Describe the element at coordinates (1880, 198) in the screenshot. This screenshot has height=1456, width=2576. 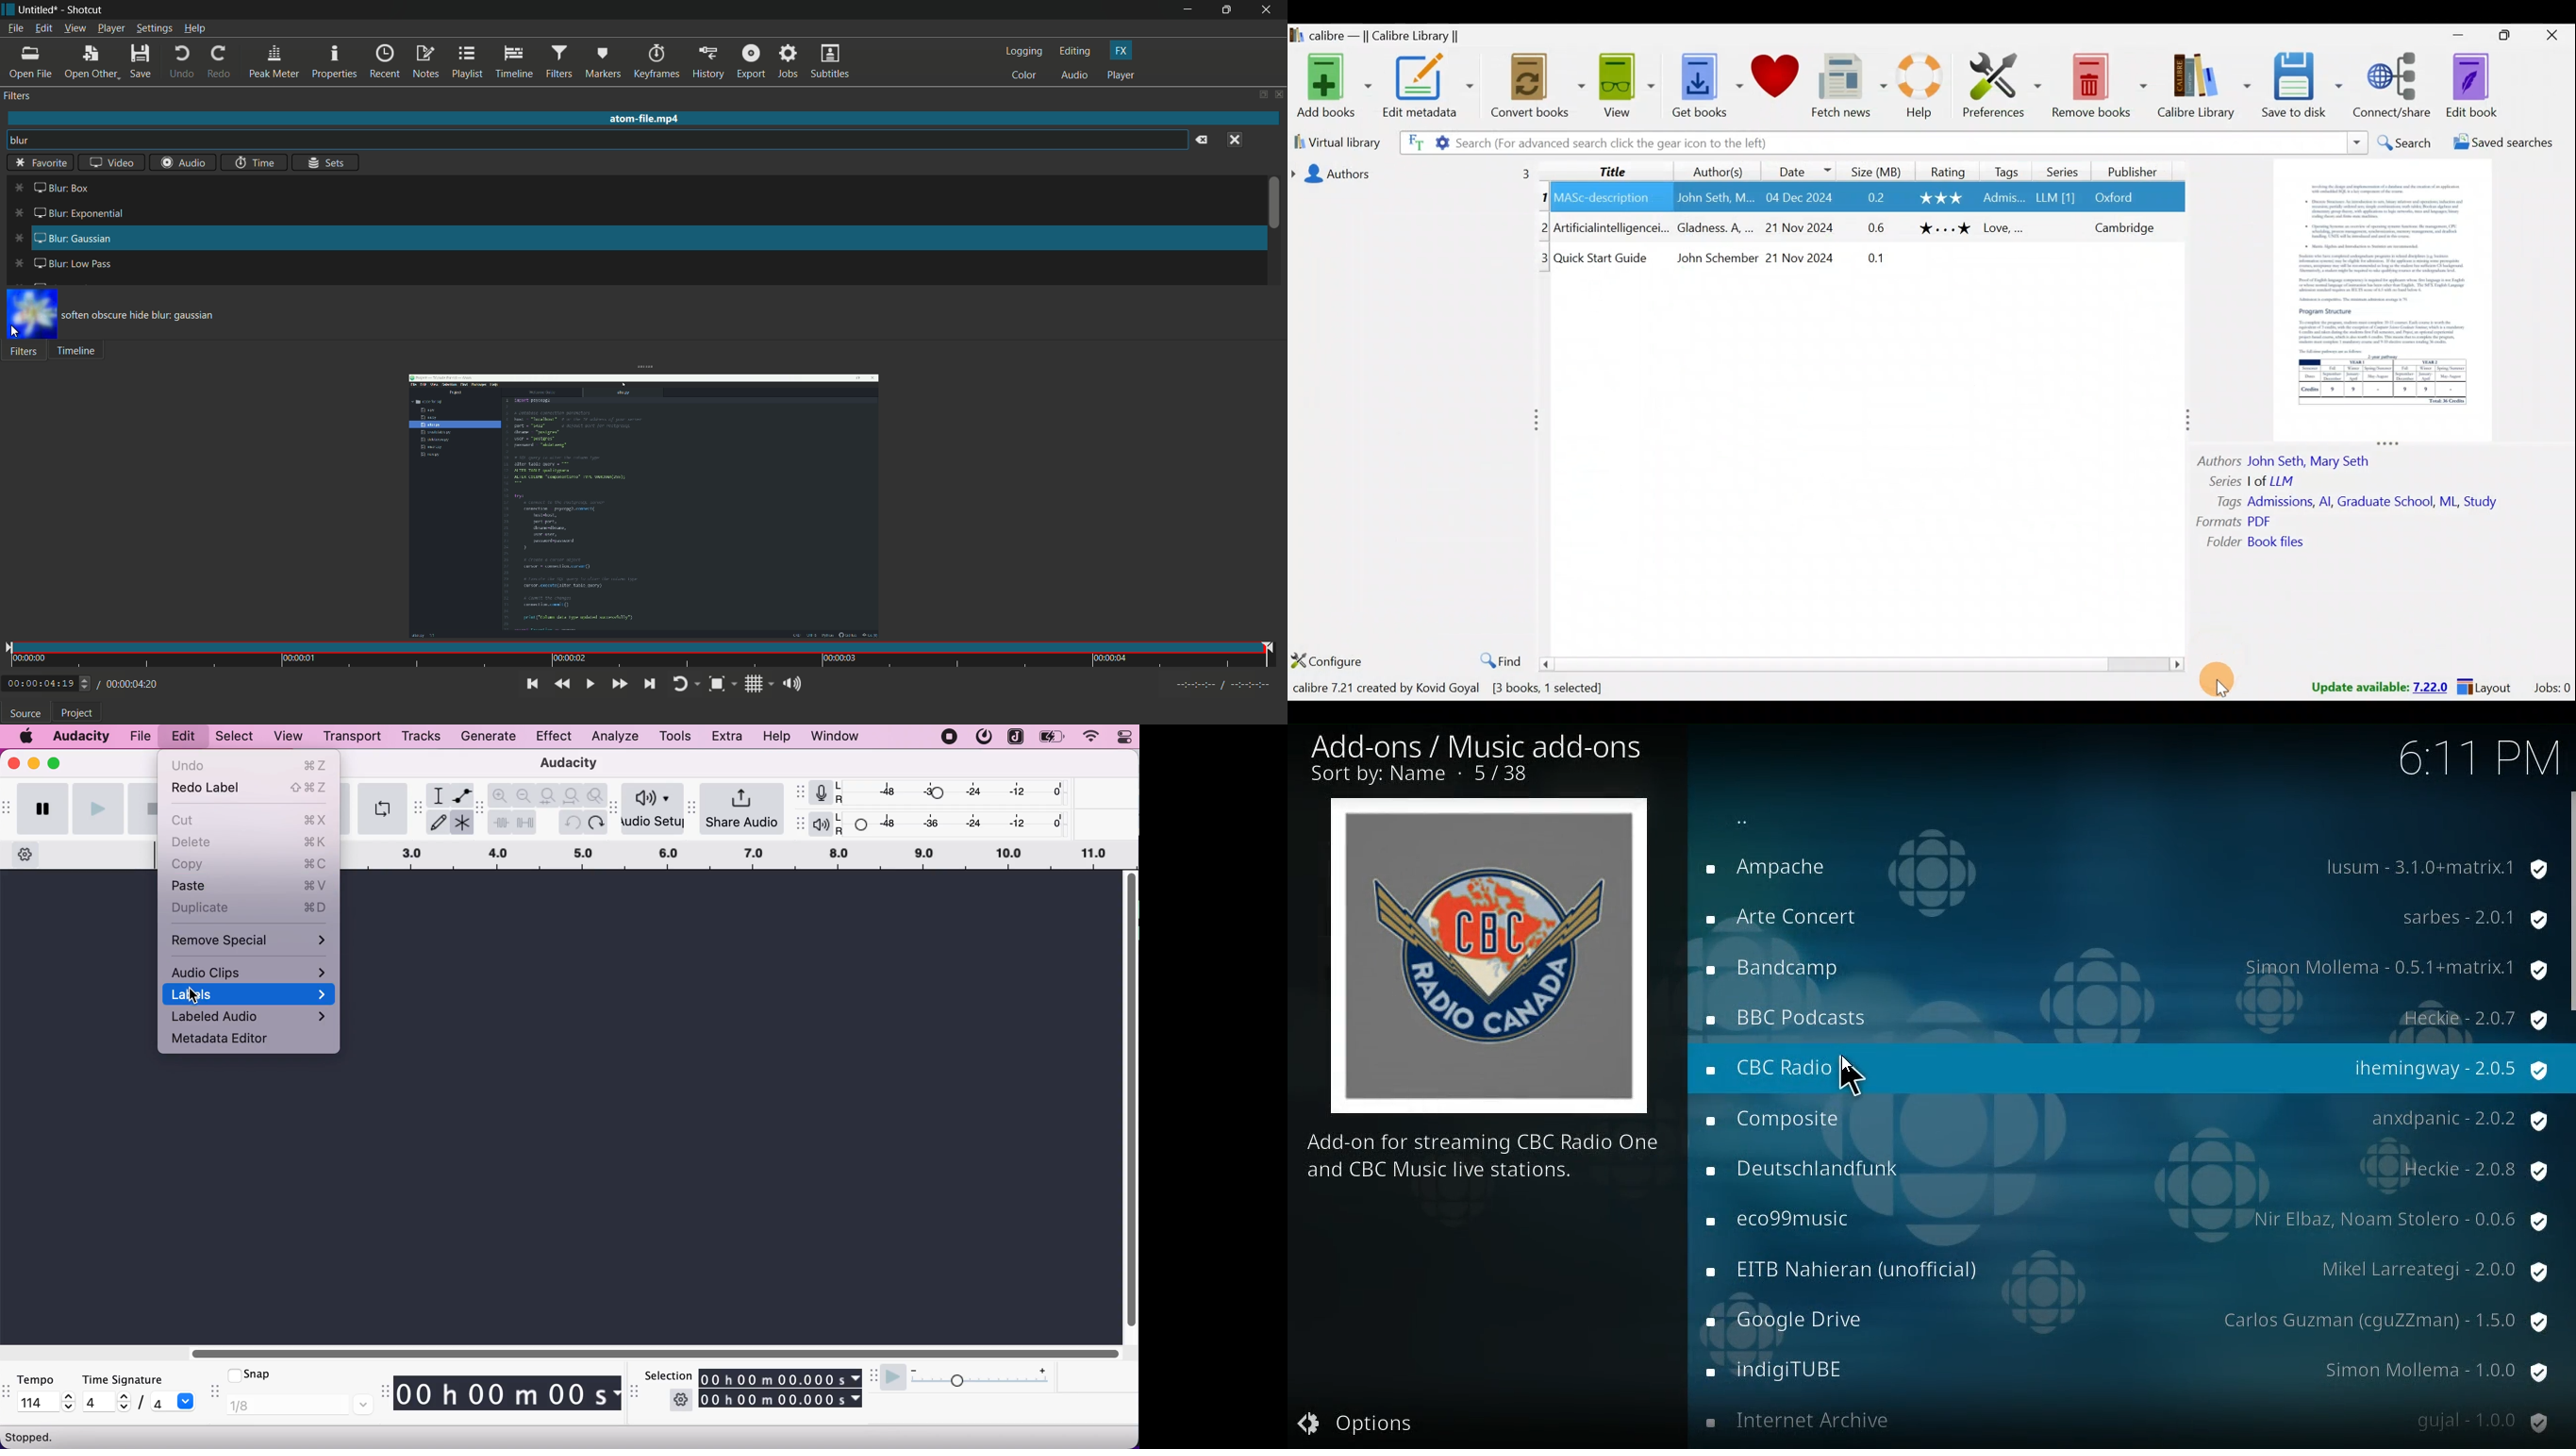
I see `` at that location.